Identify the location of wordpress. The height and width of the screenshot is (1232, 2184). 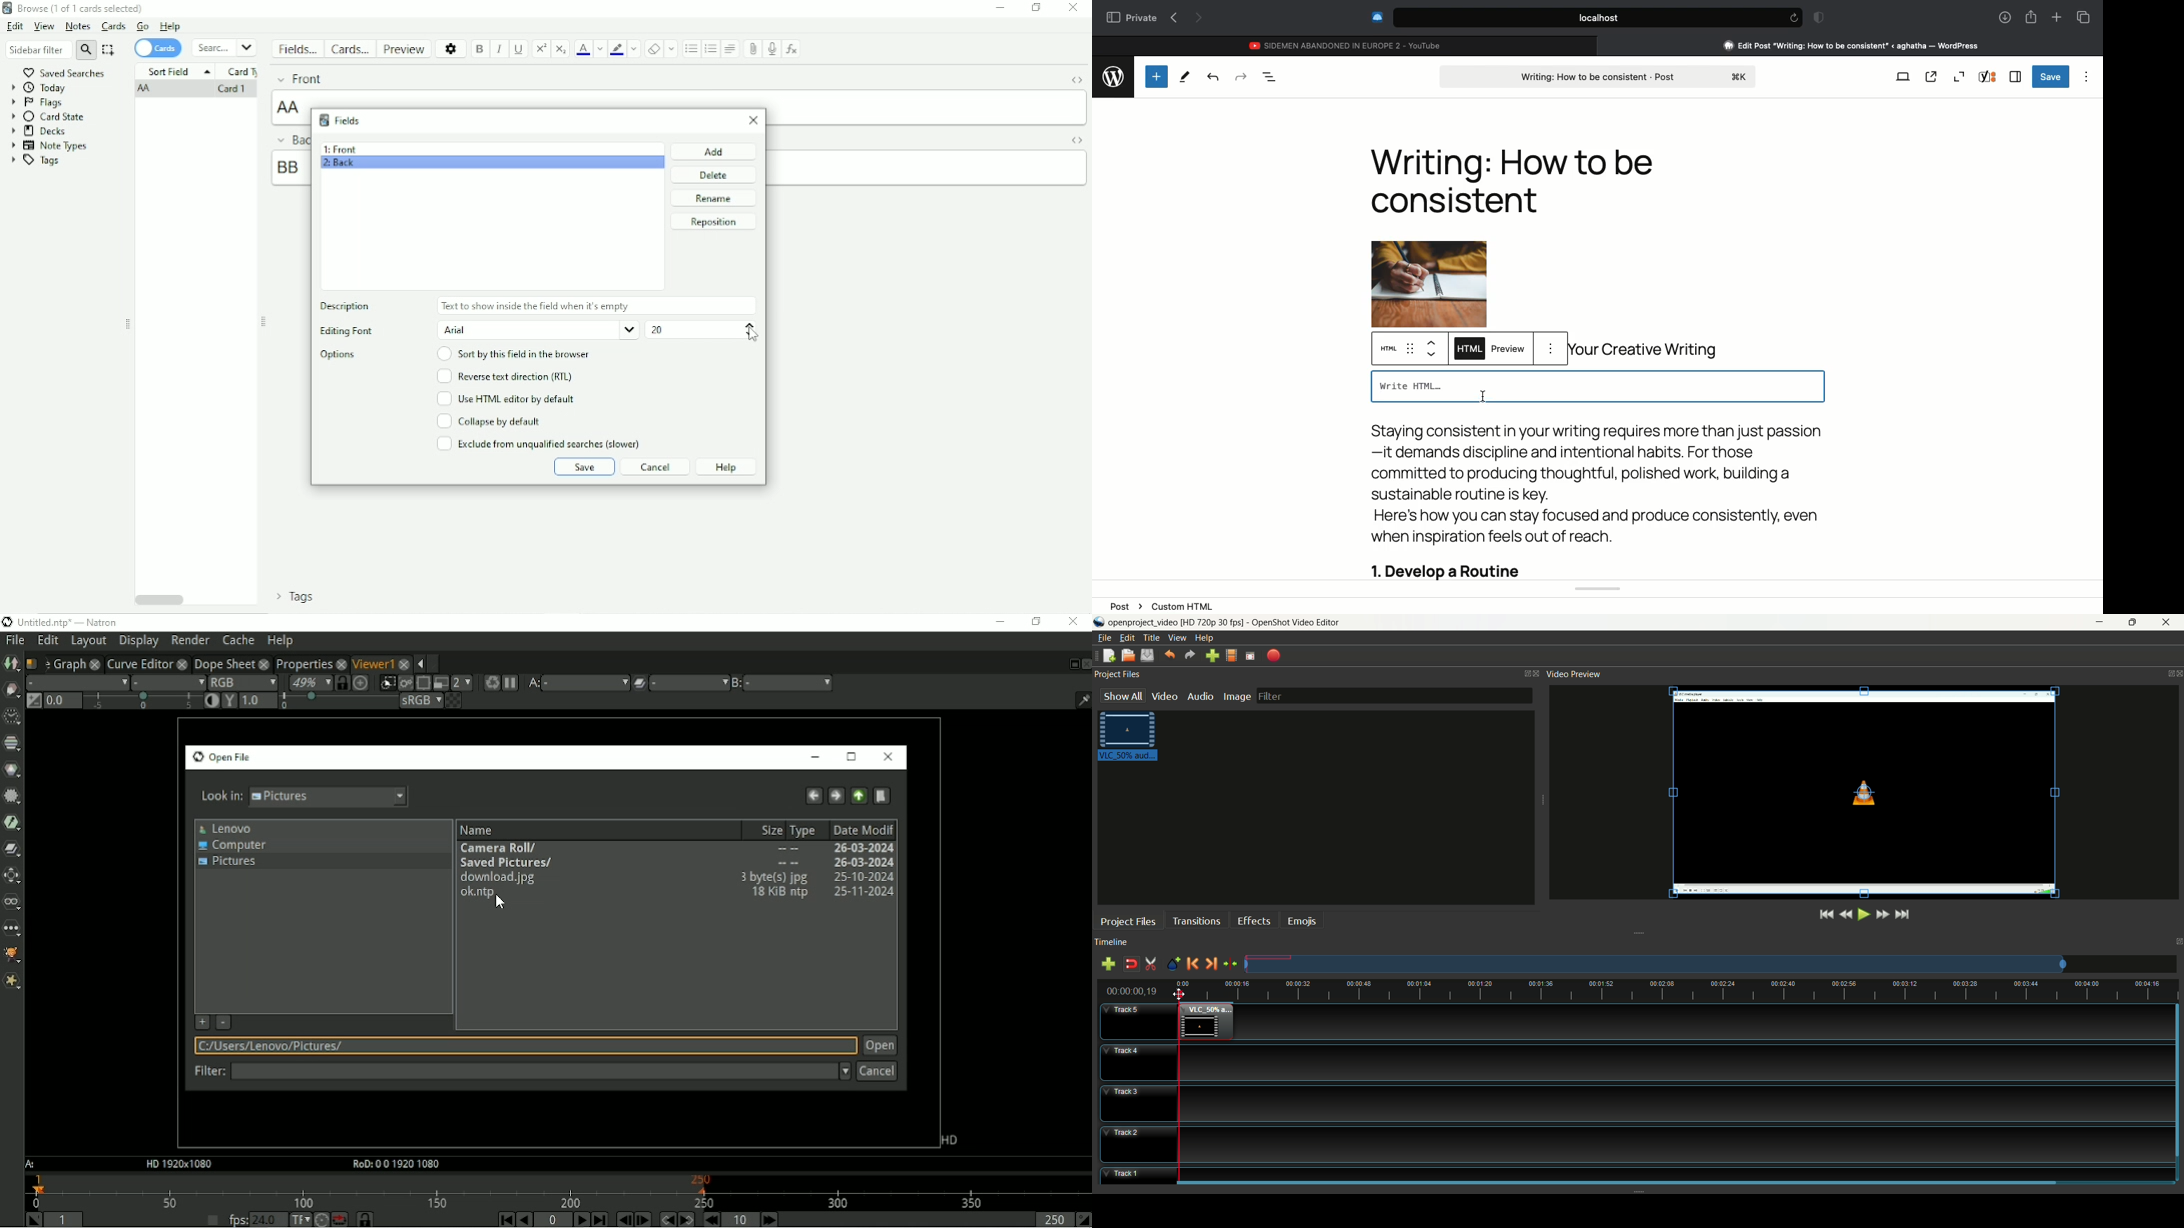
(1112, 74).